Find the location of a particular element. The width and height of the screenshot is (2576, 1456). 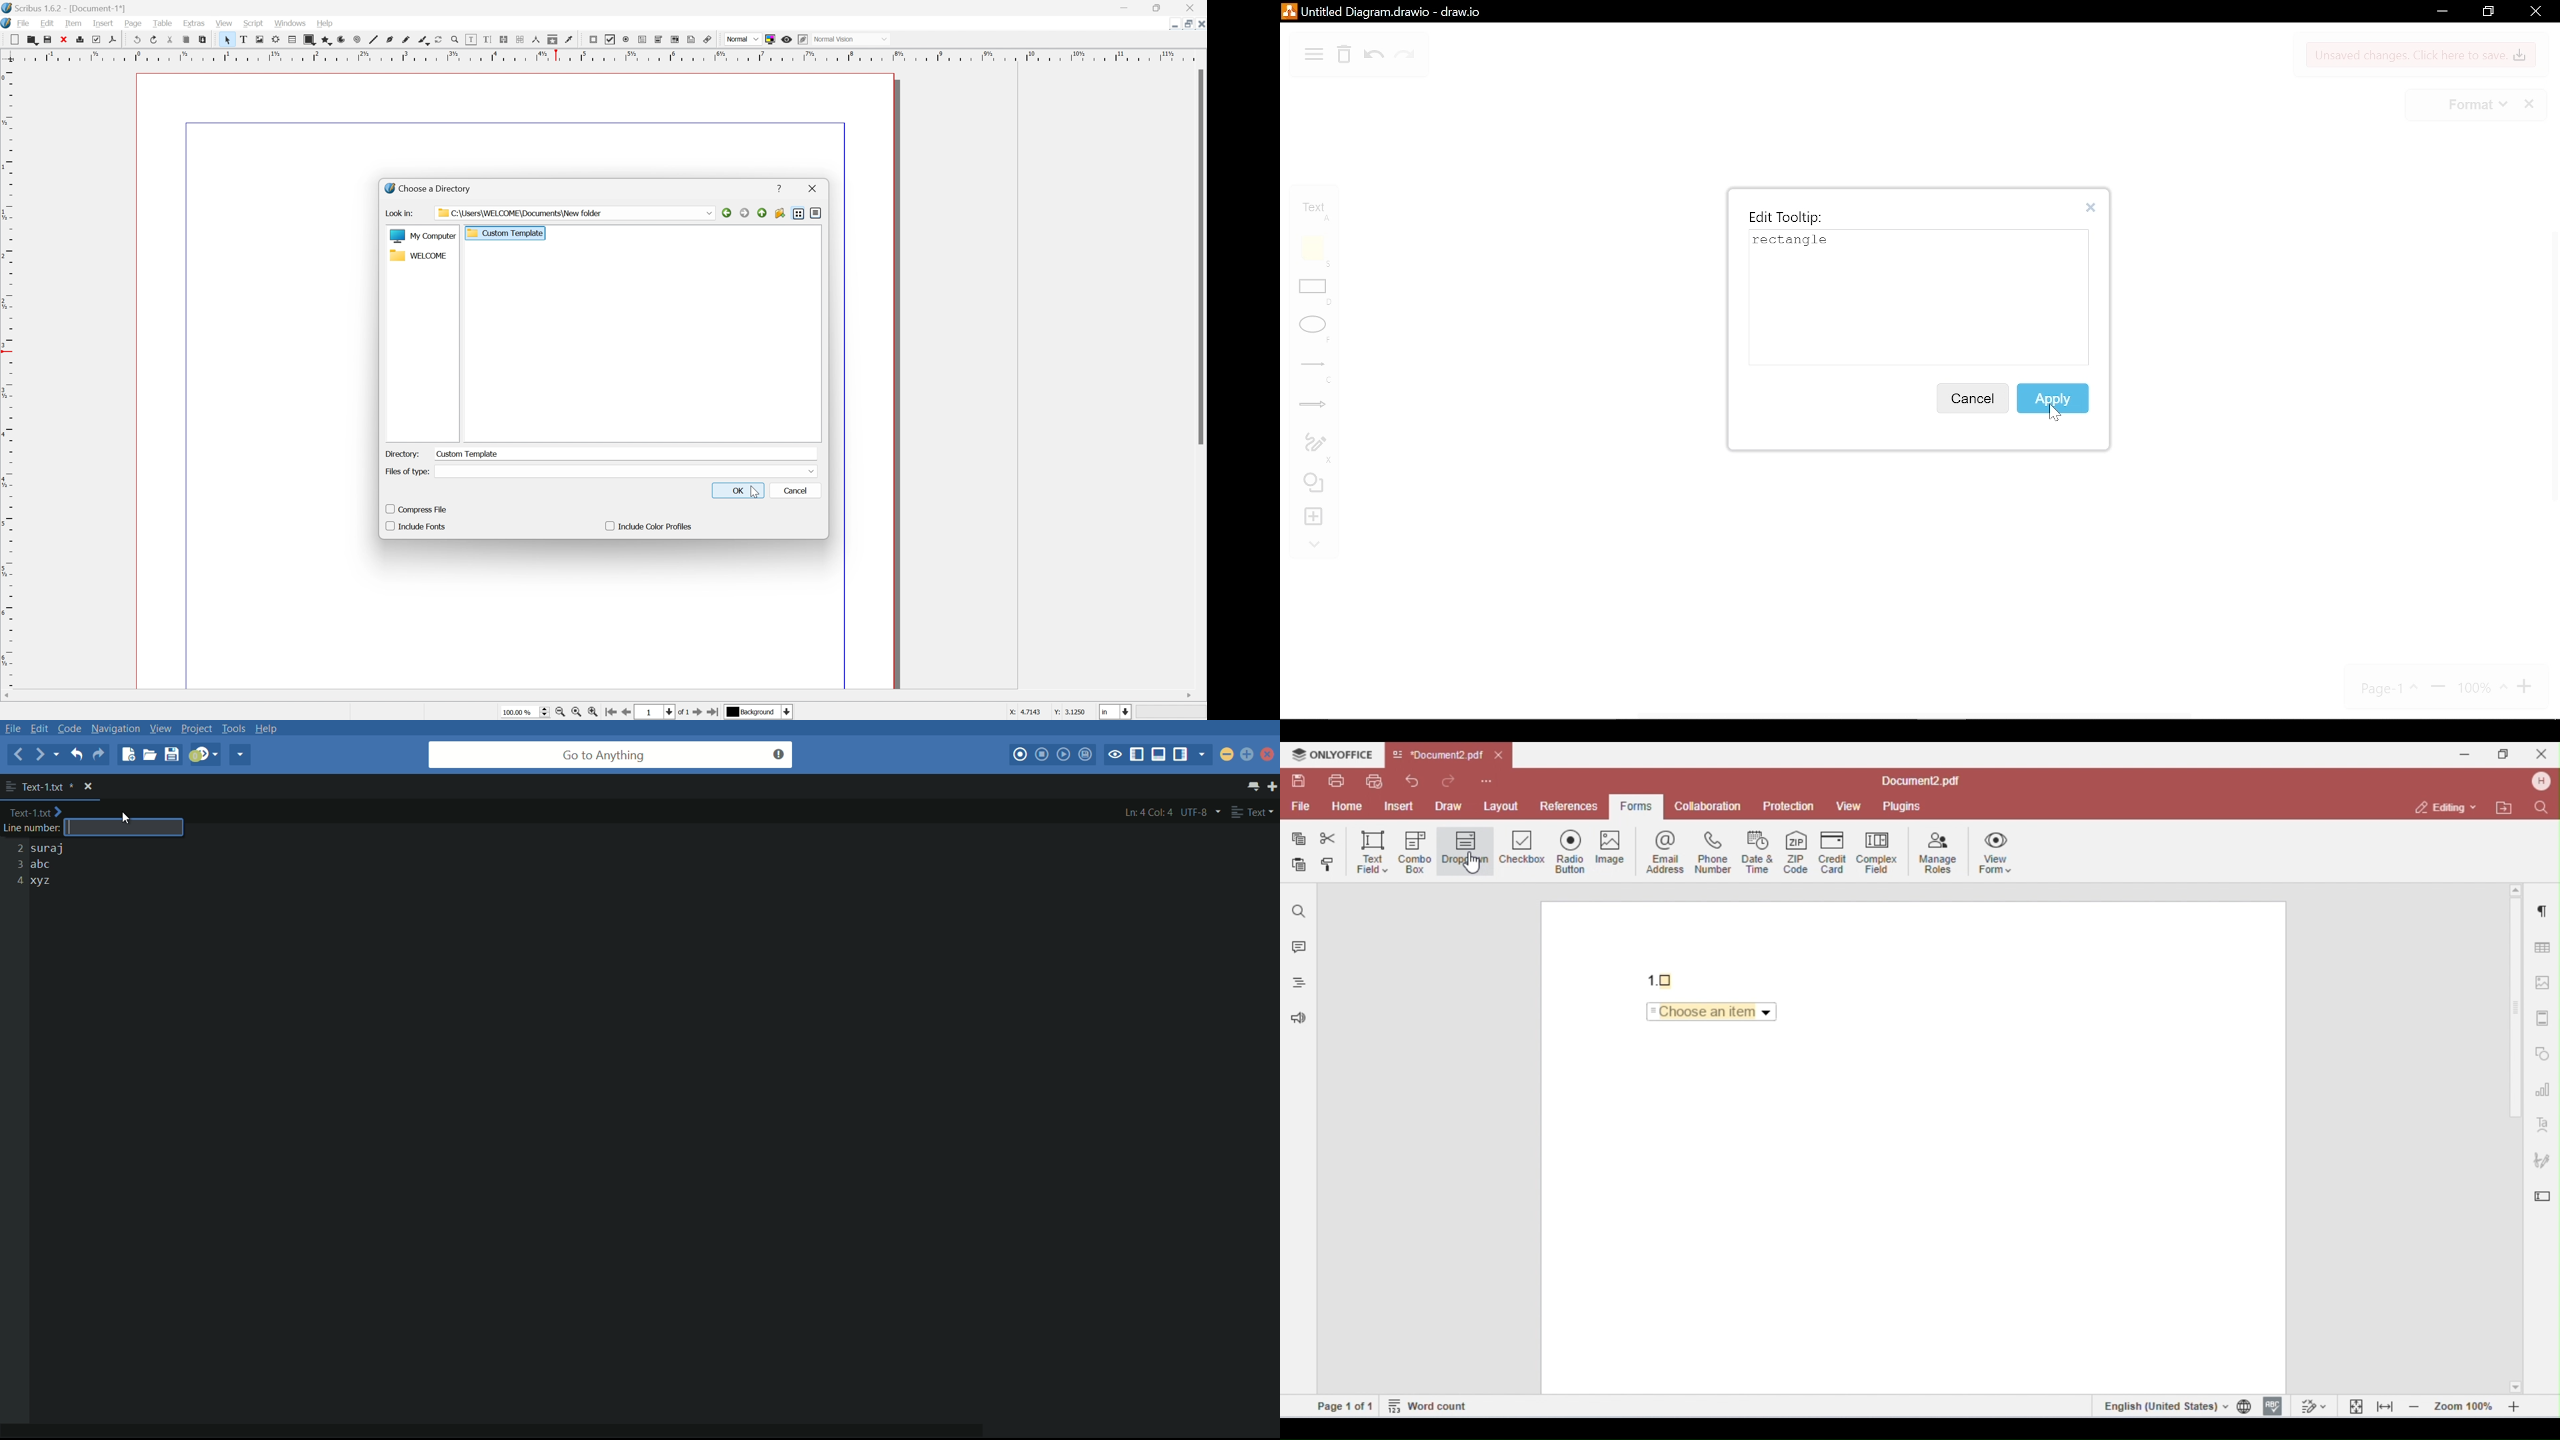

close is located at coordinates (63, 39).